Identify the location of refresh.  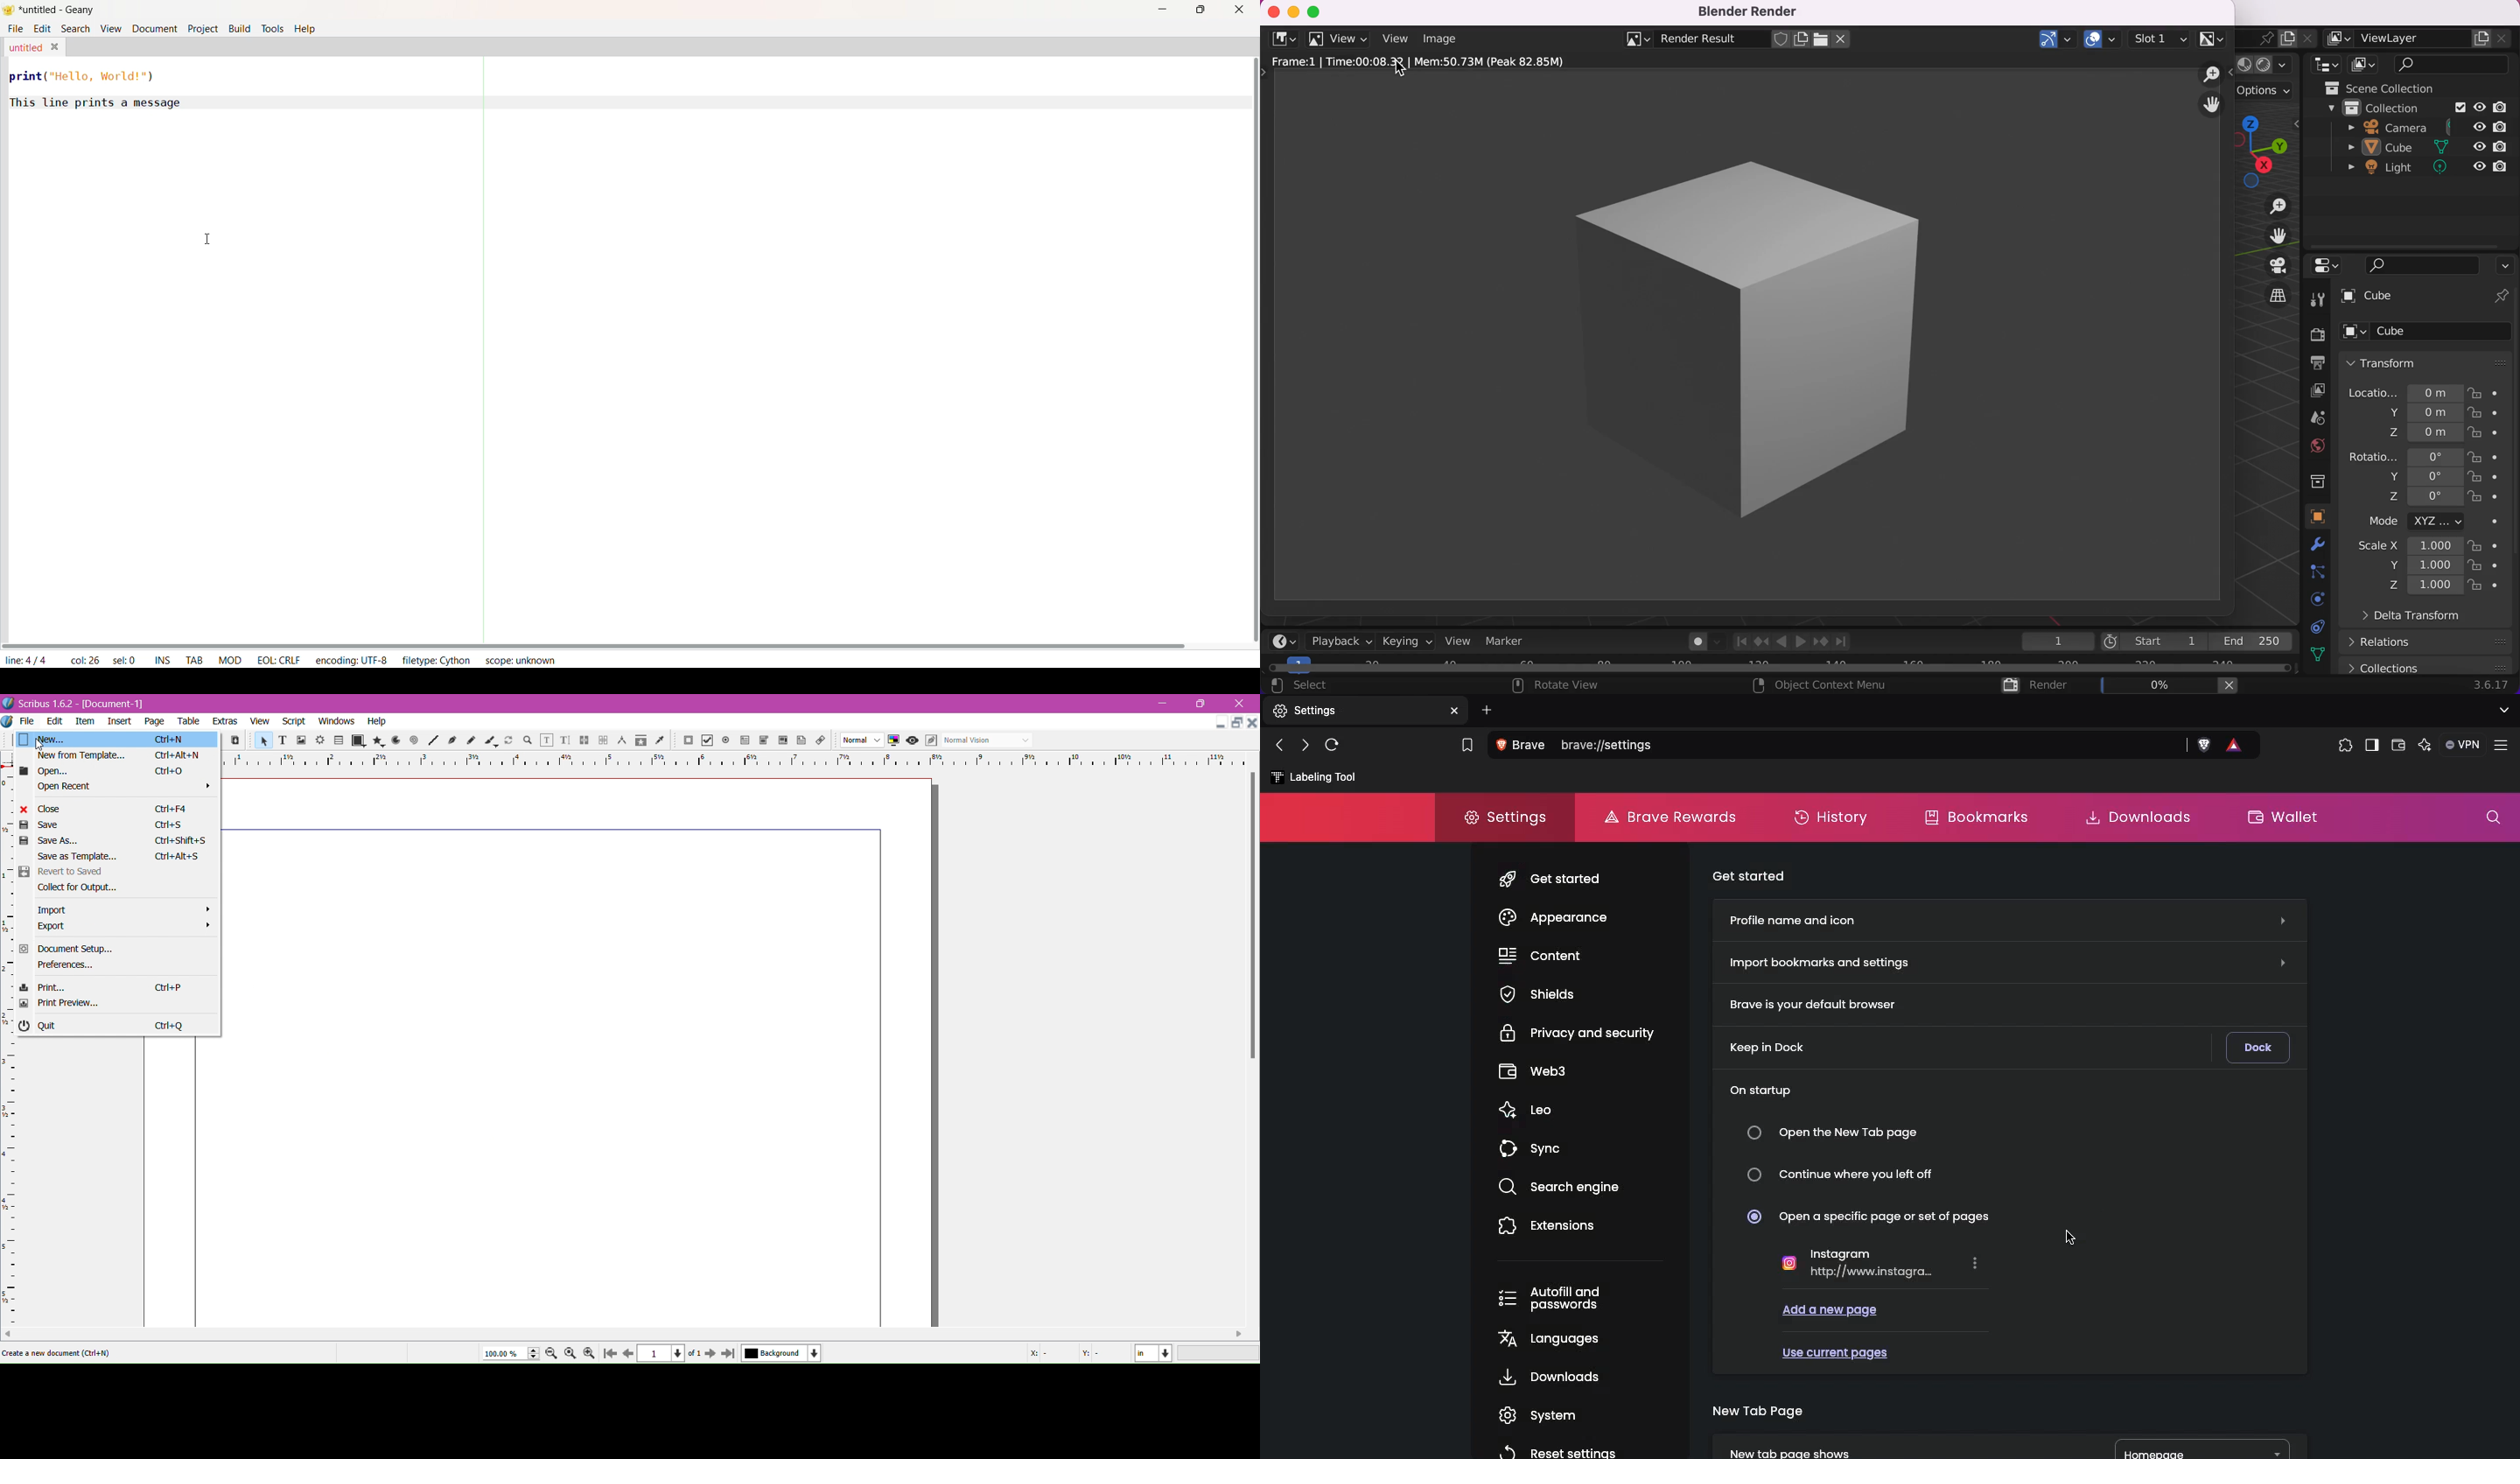
(509, 741).